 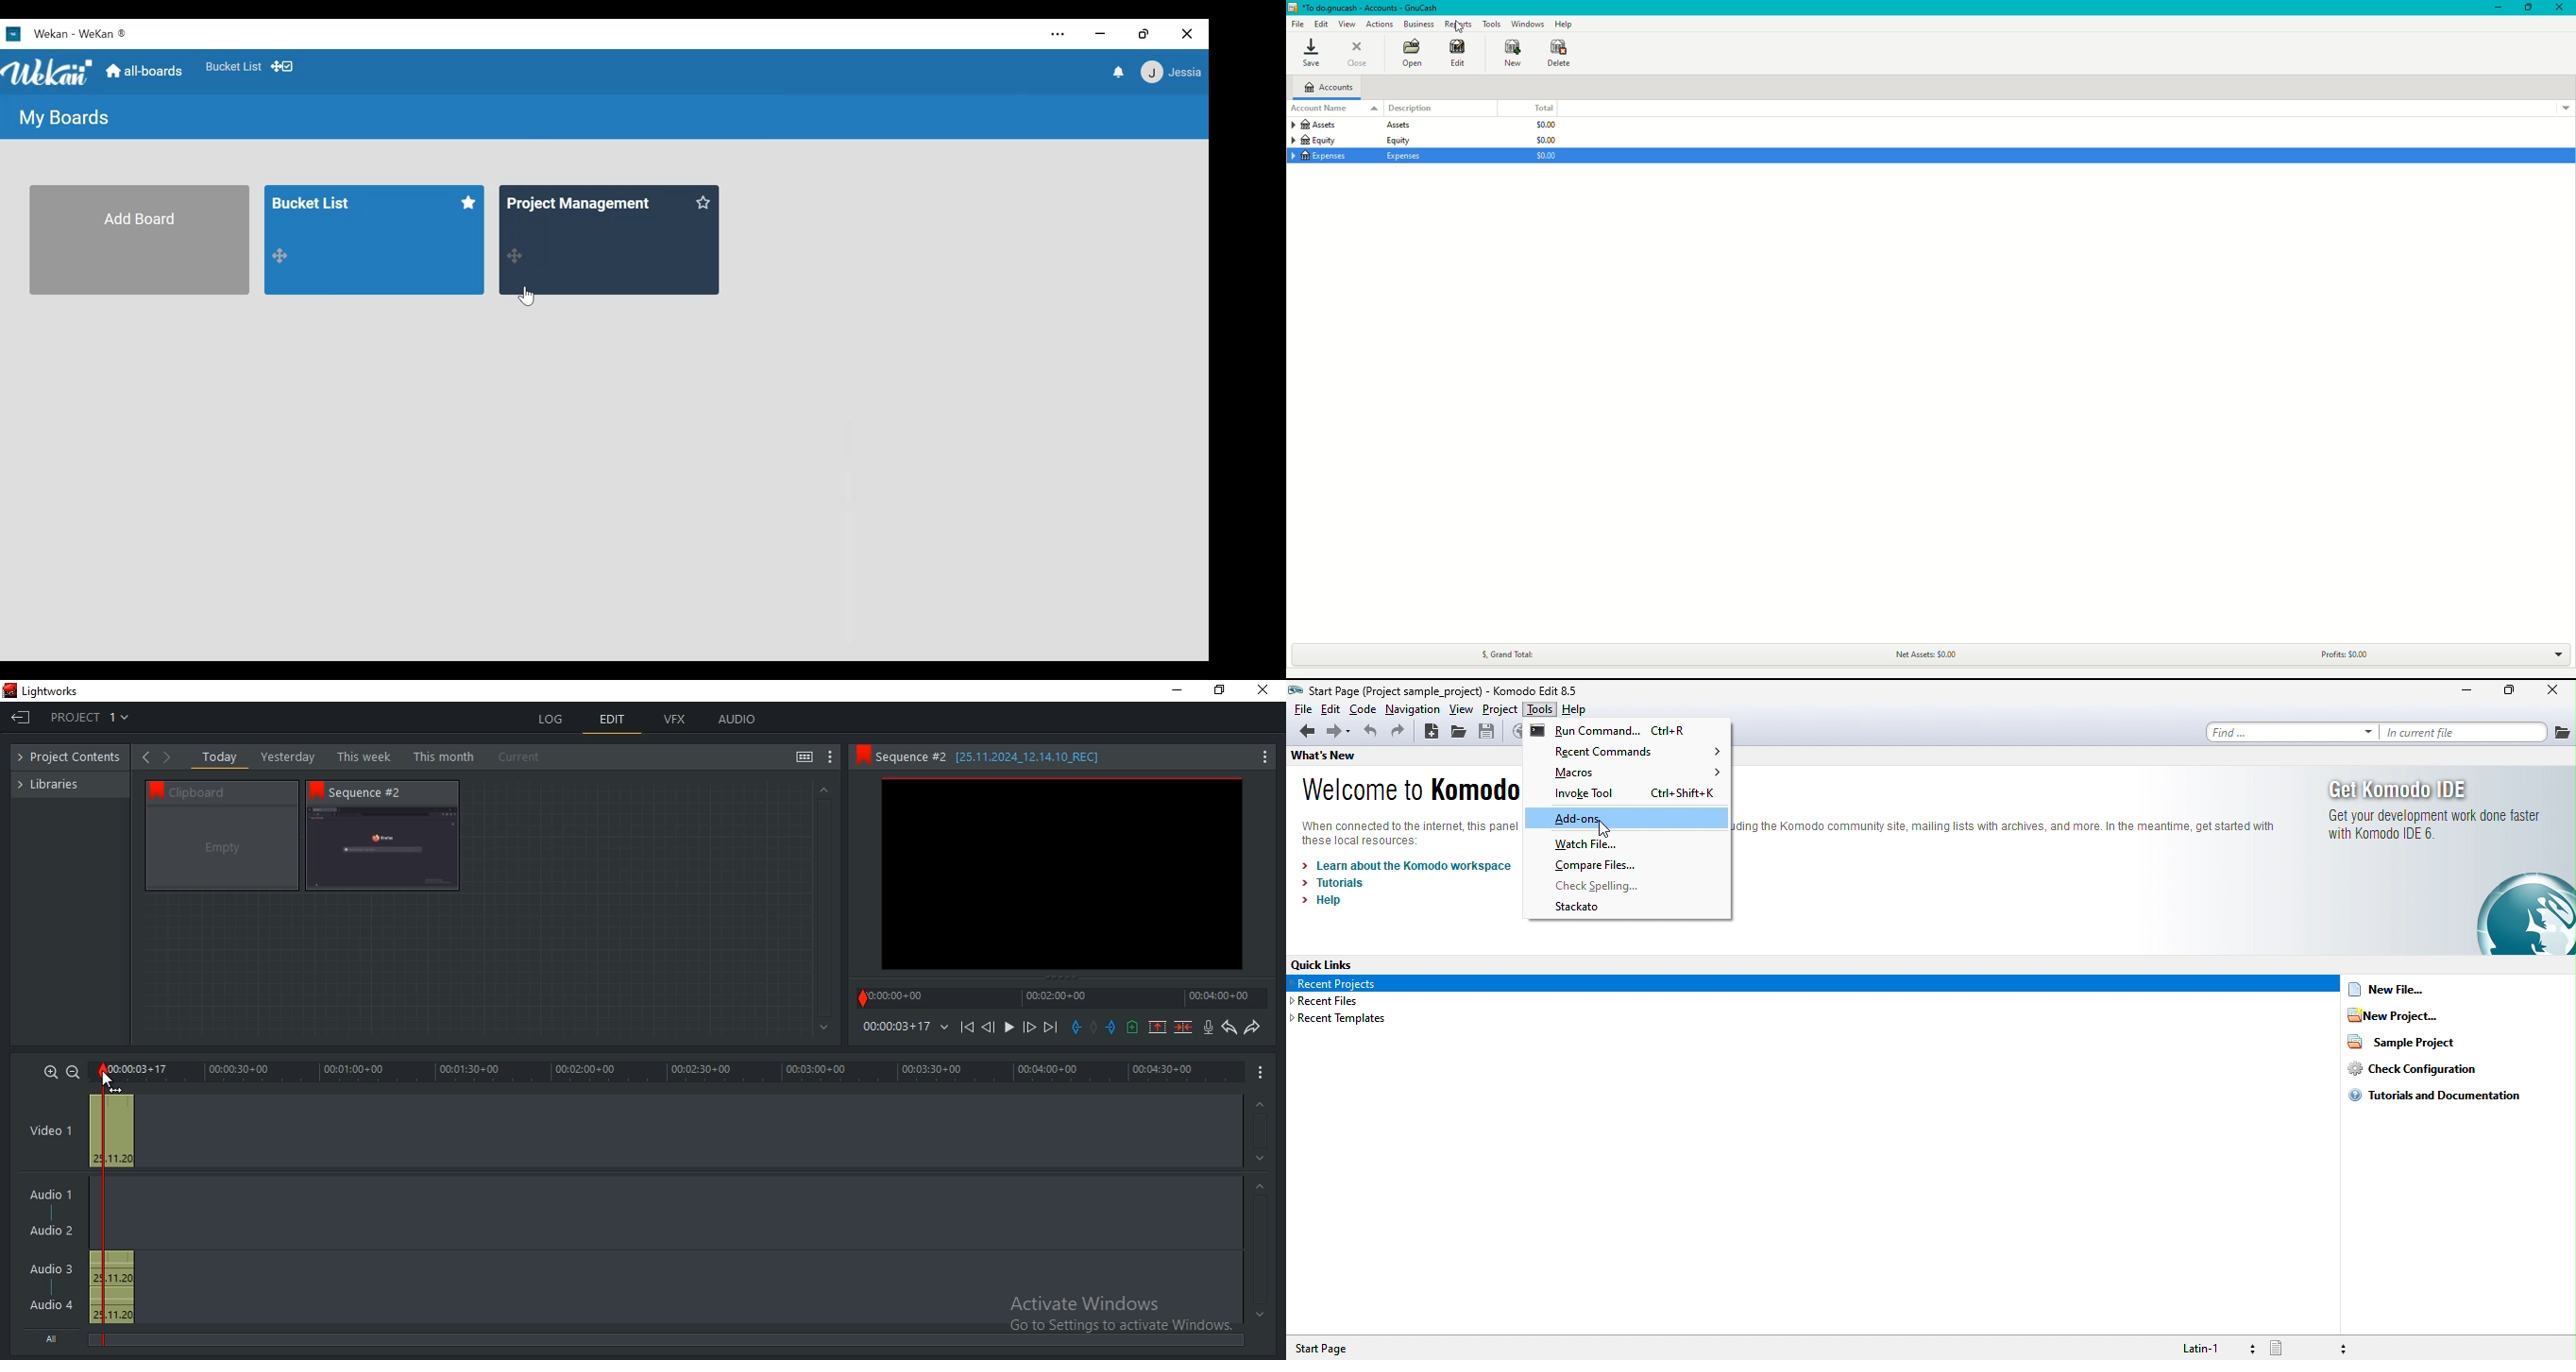 What do you see at coordinates (1343, 1023) in the screenshot?
I see `recent templates` at bounding box center [1343, 1023].